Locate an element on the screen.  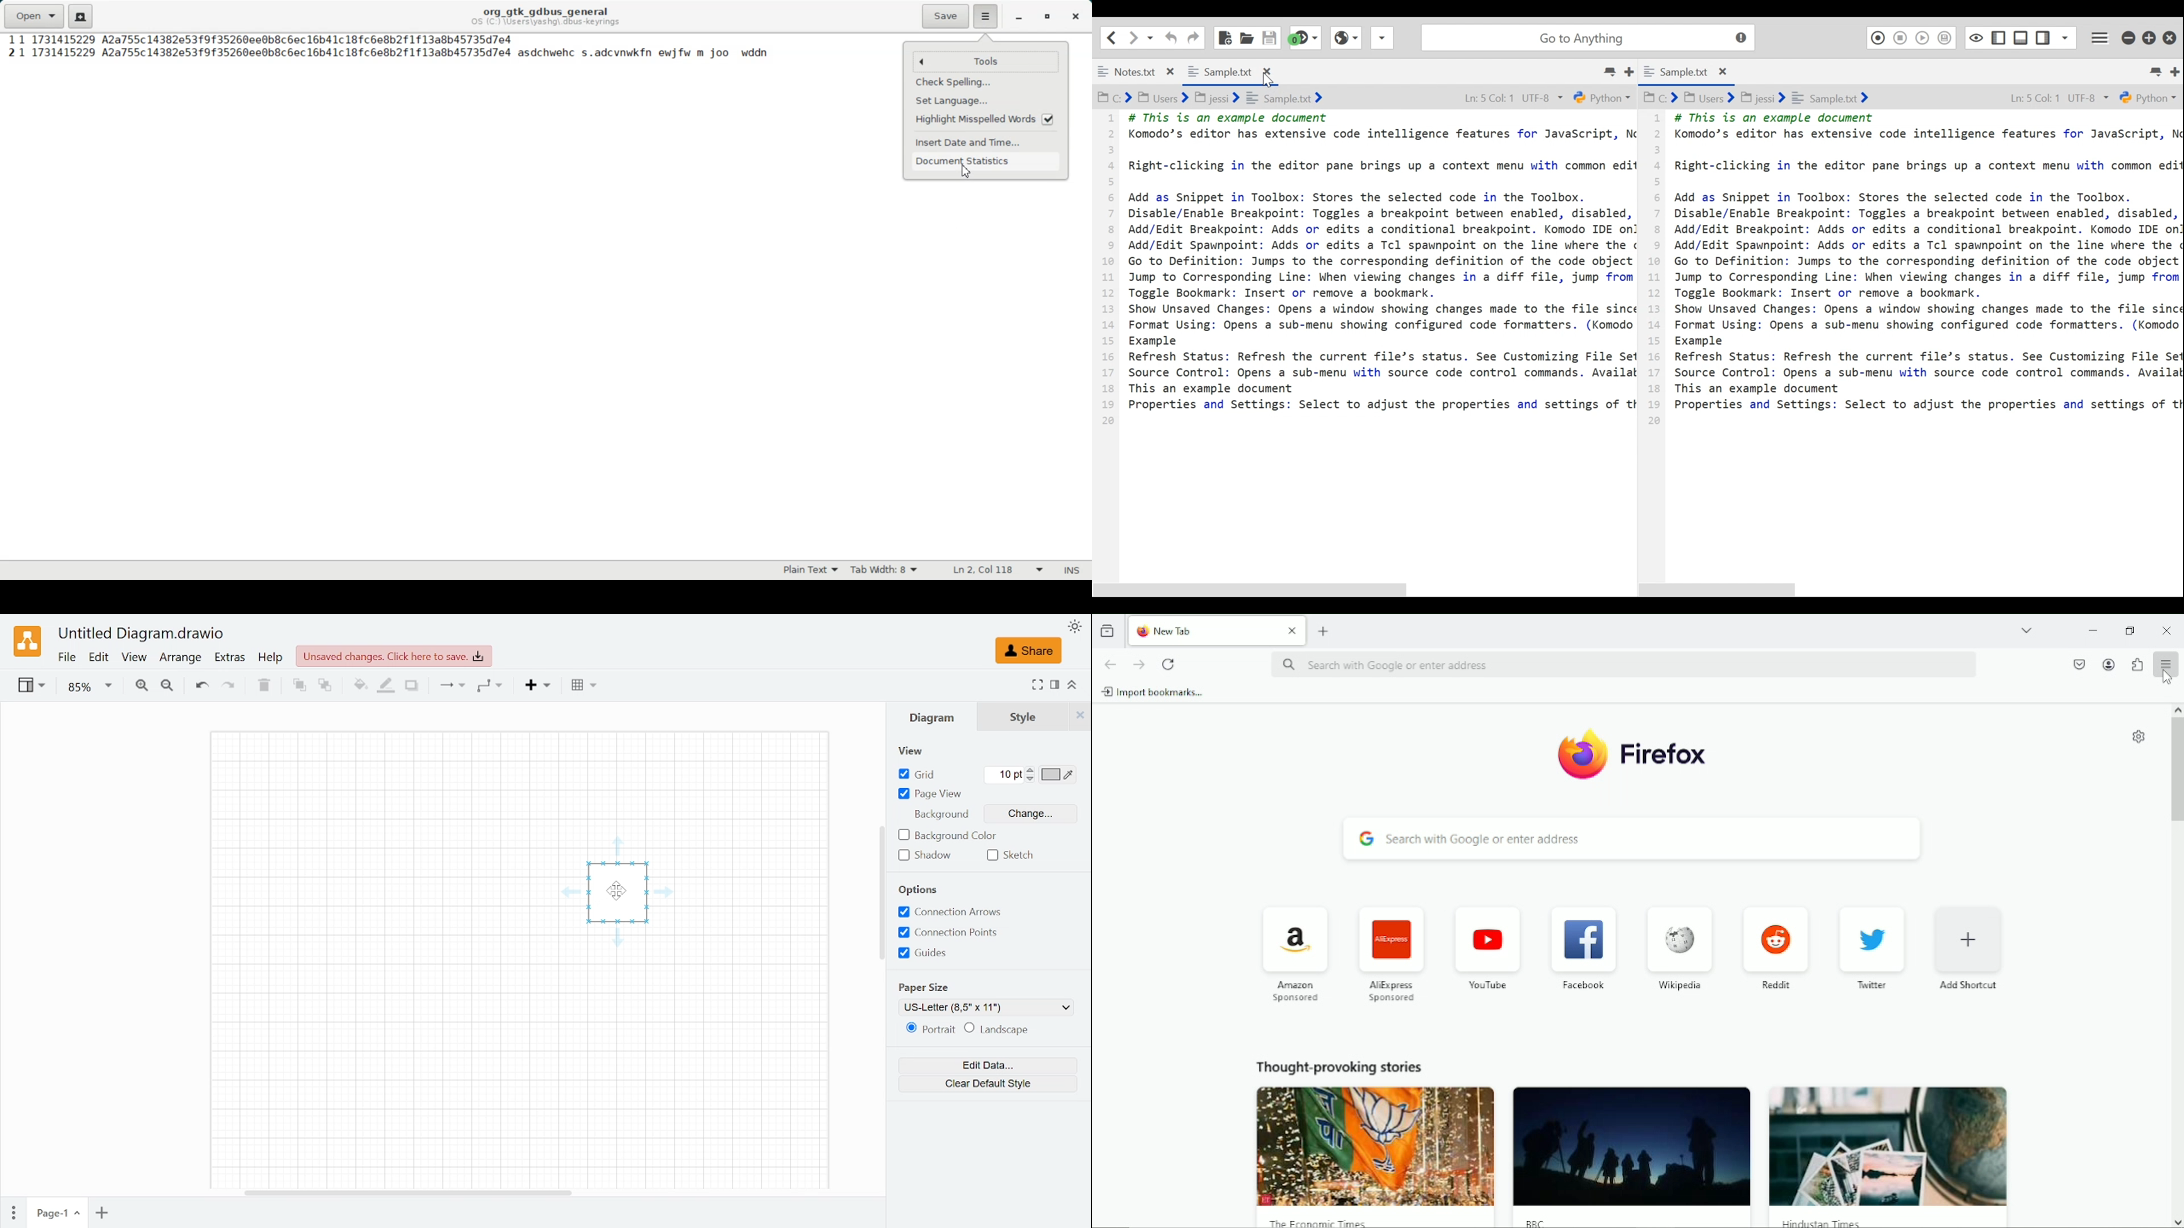
Facebook is located at coordinates (1583, 945).